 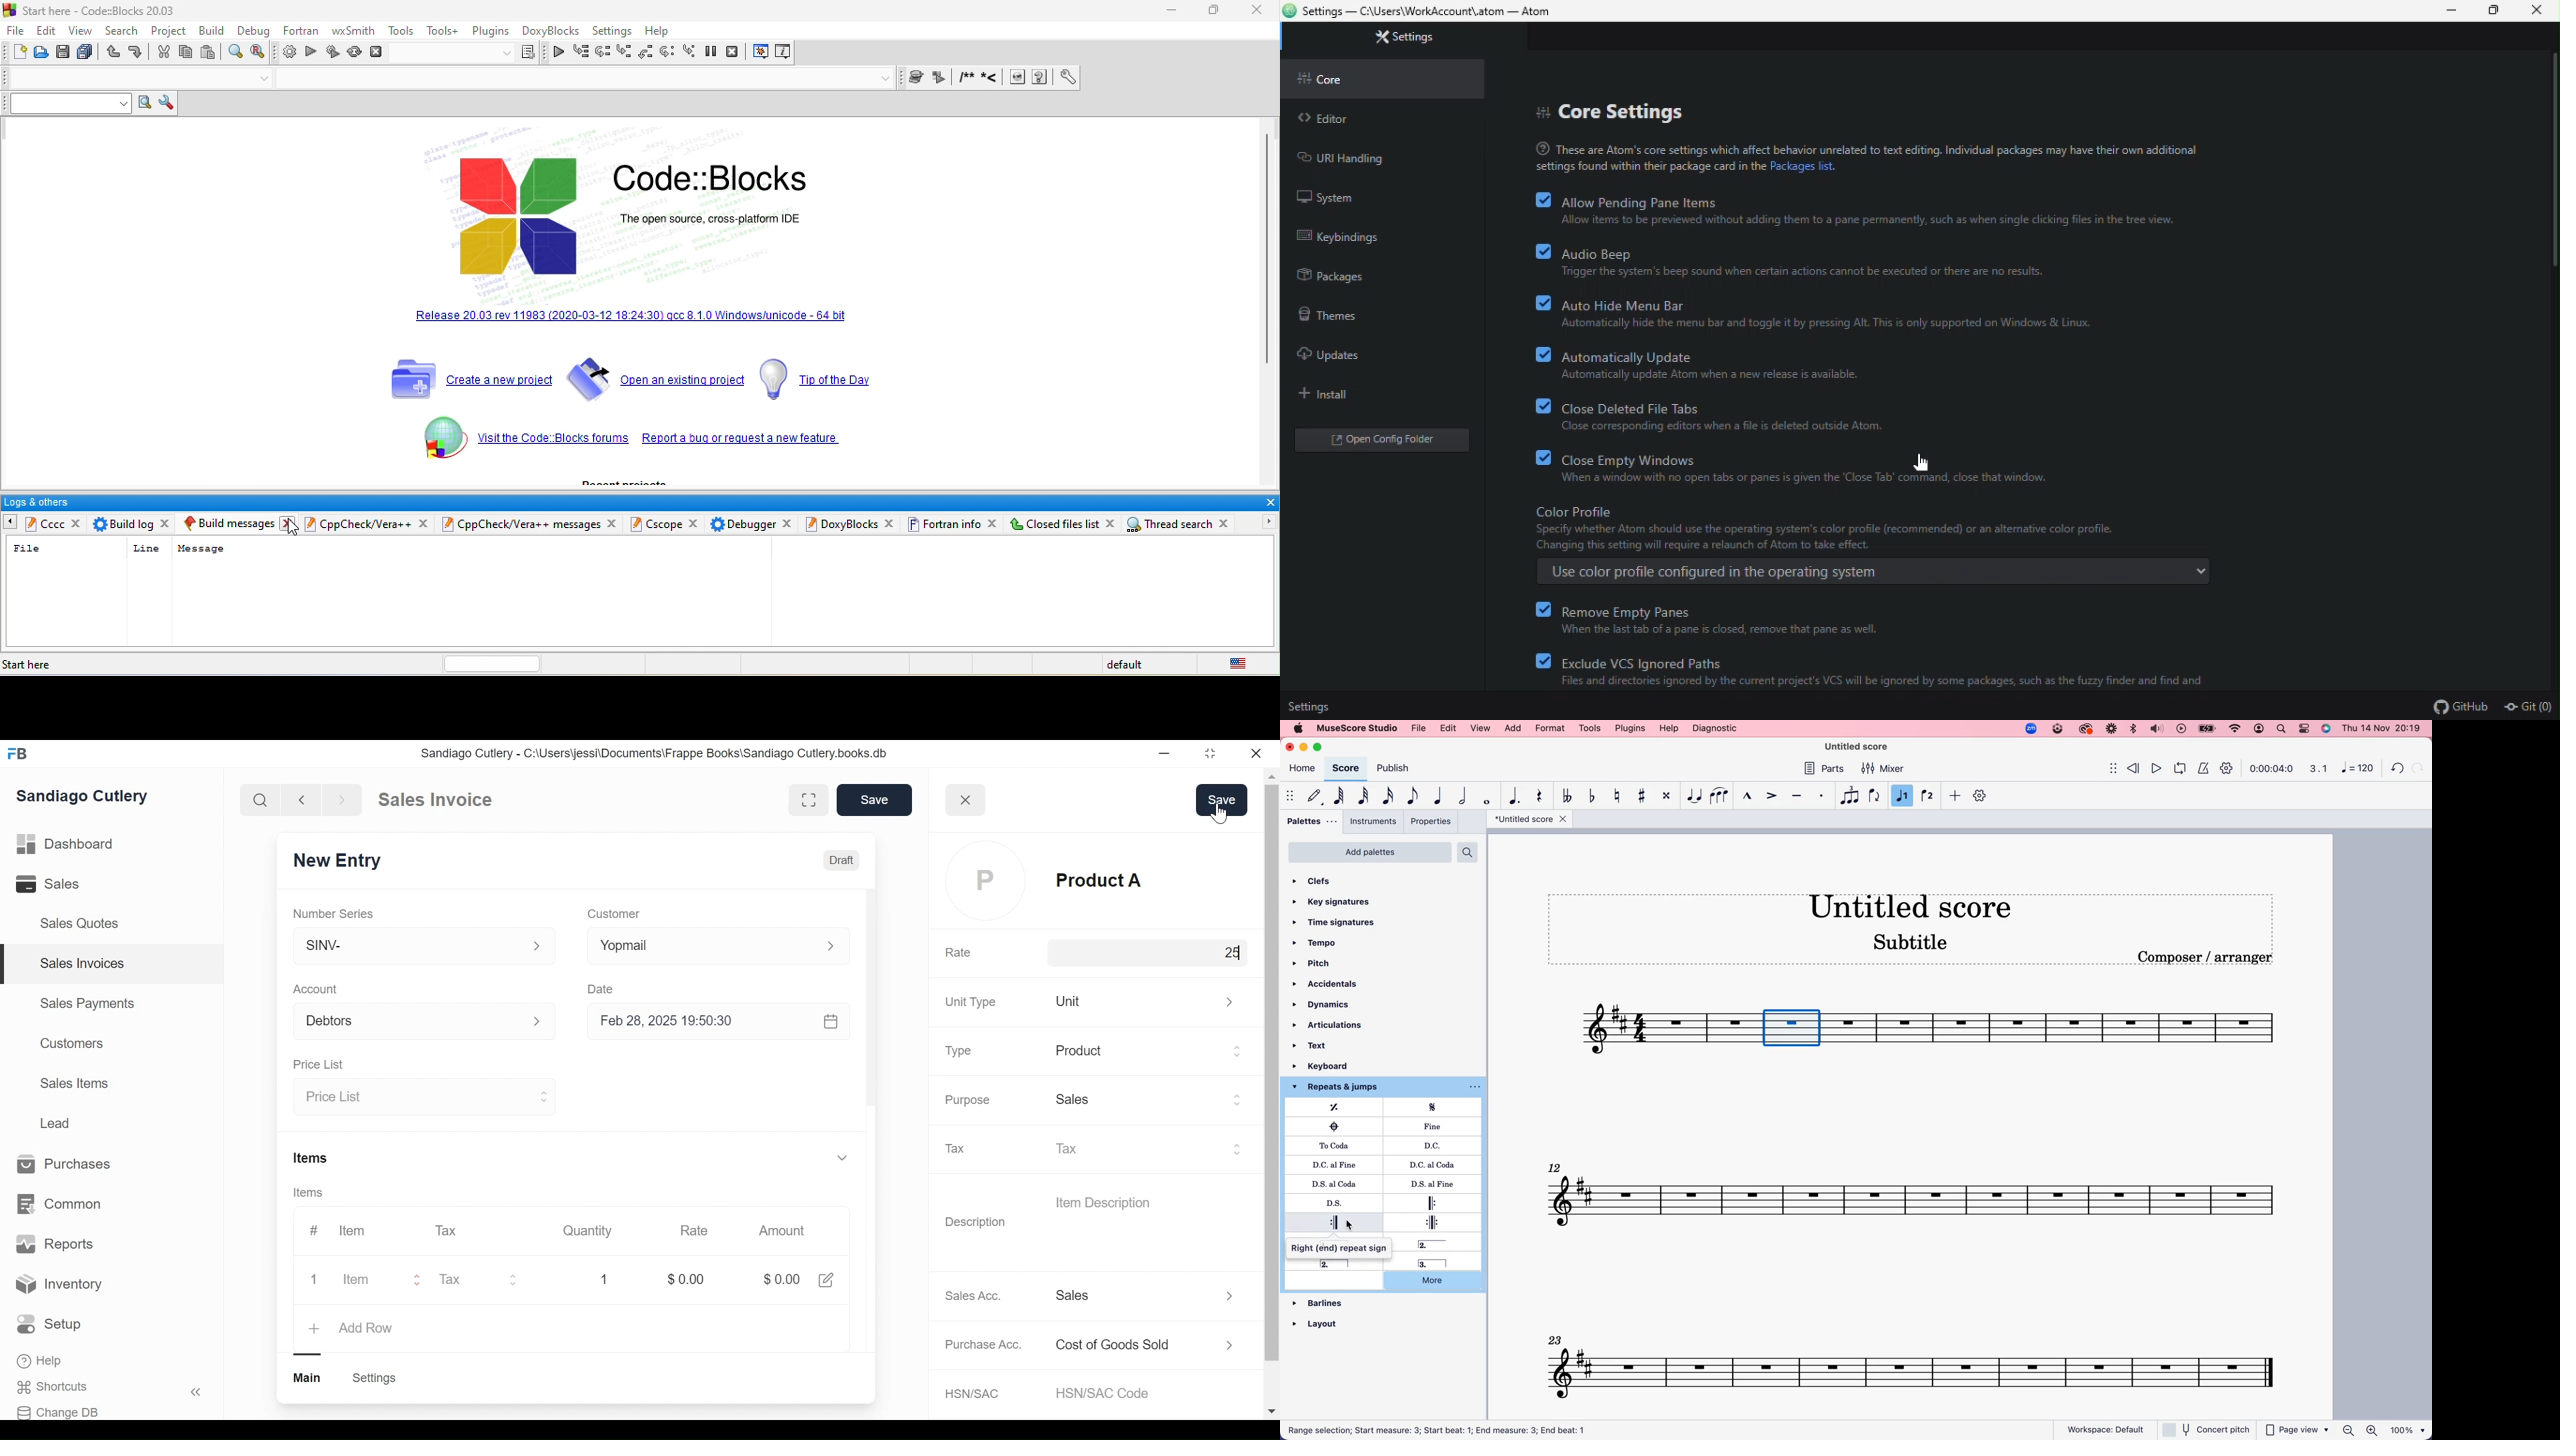 What do you see at coordinates (1289, 793) in the screenshot?
I see `move` at bounding box center [1289, 793].